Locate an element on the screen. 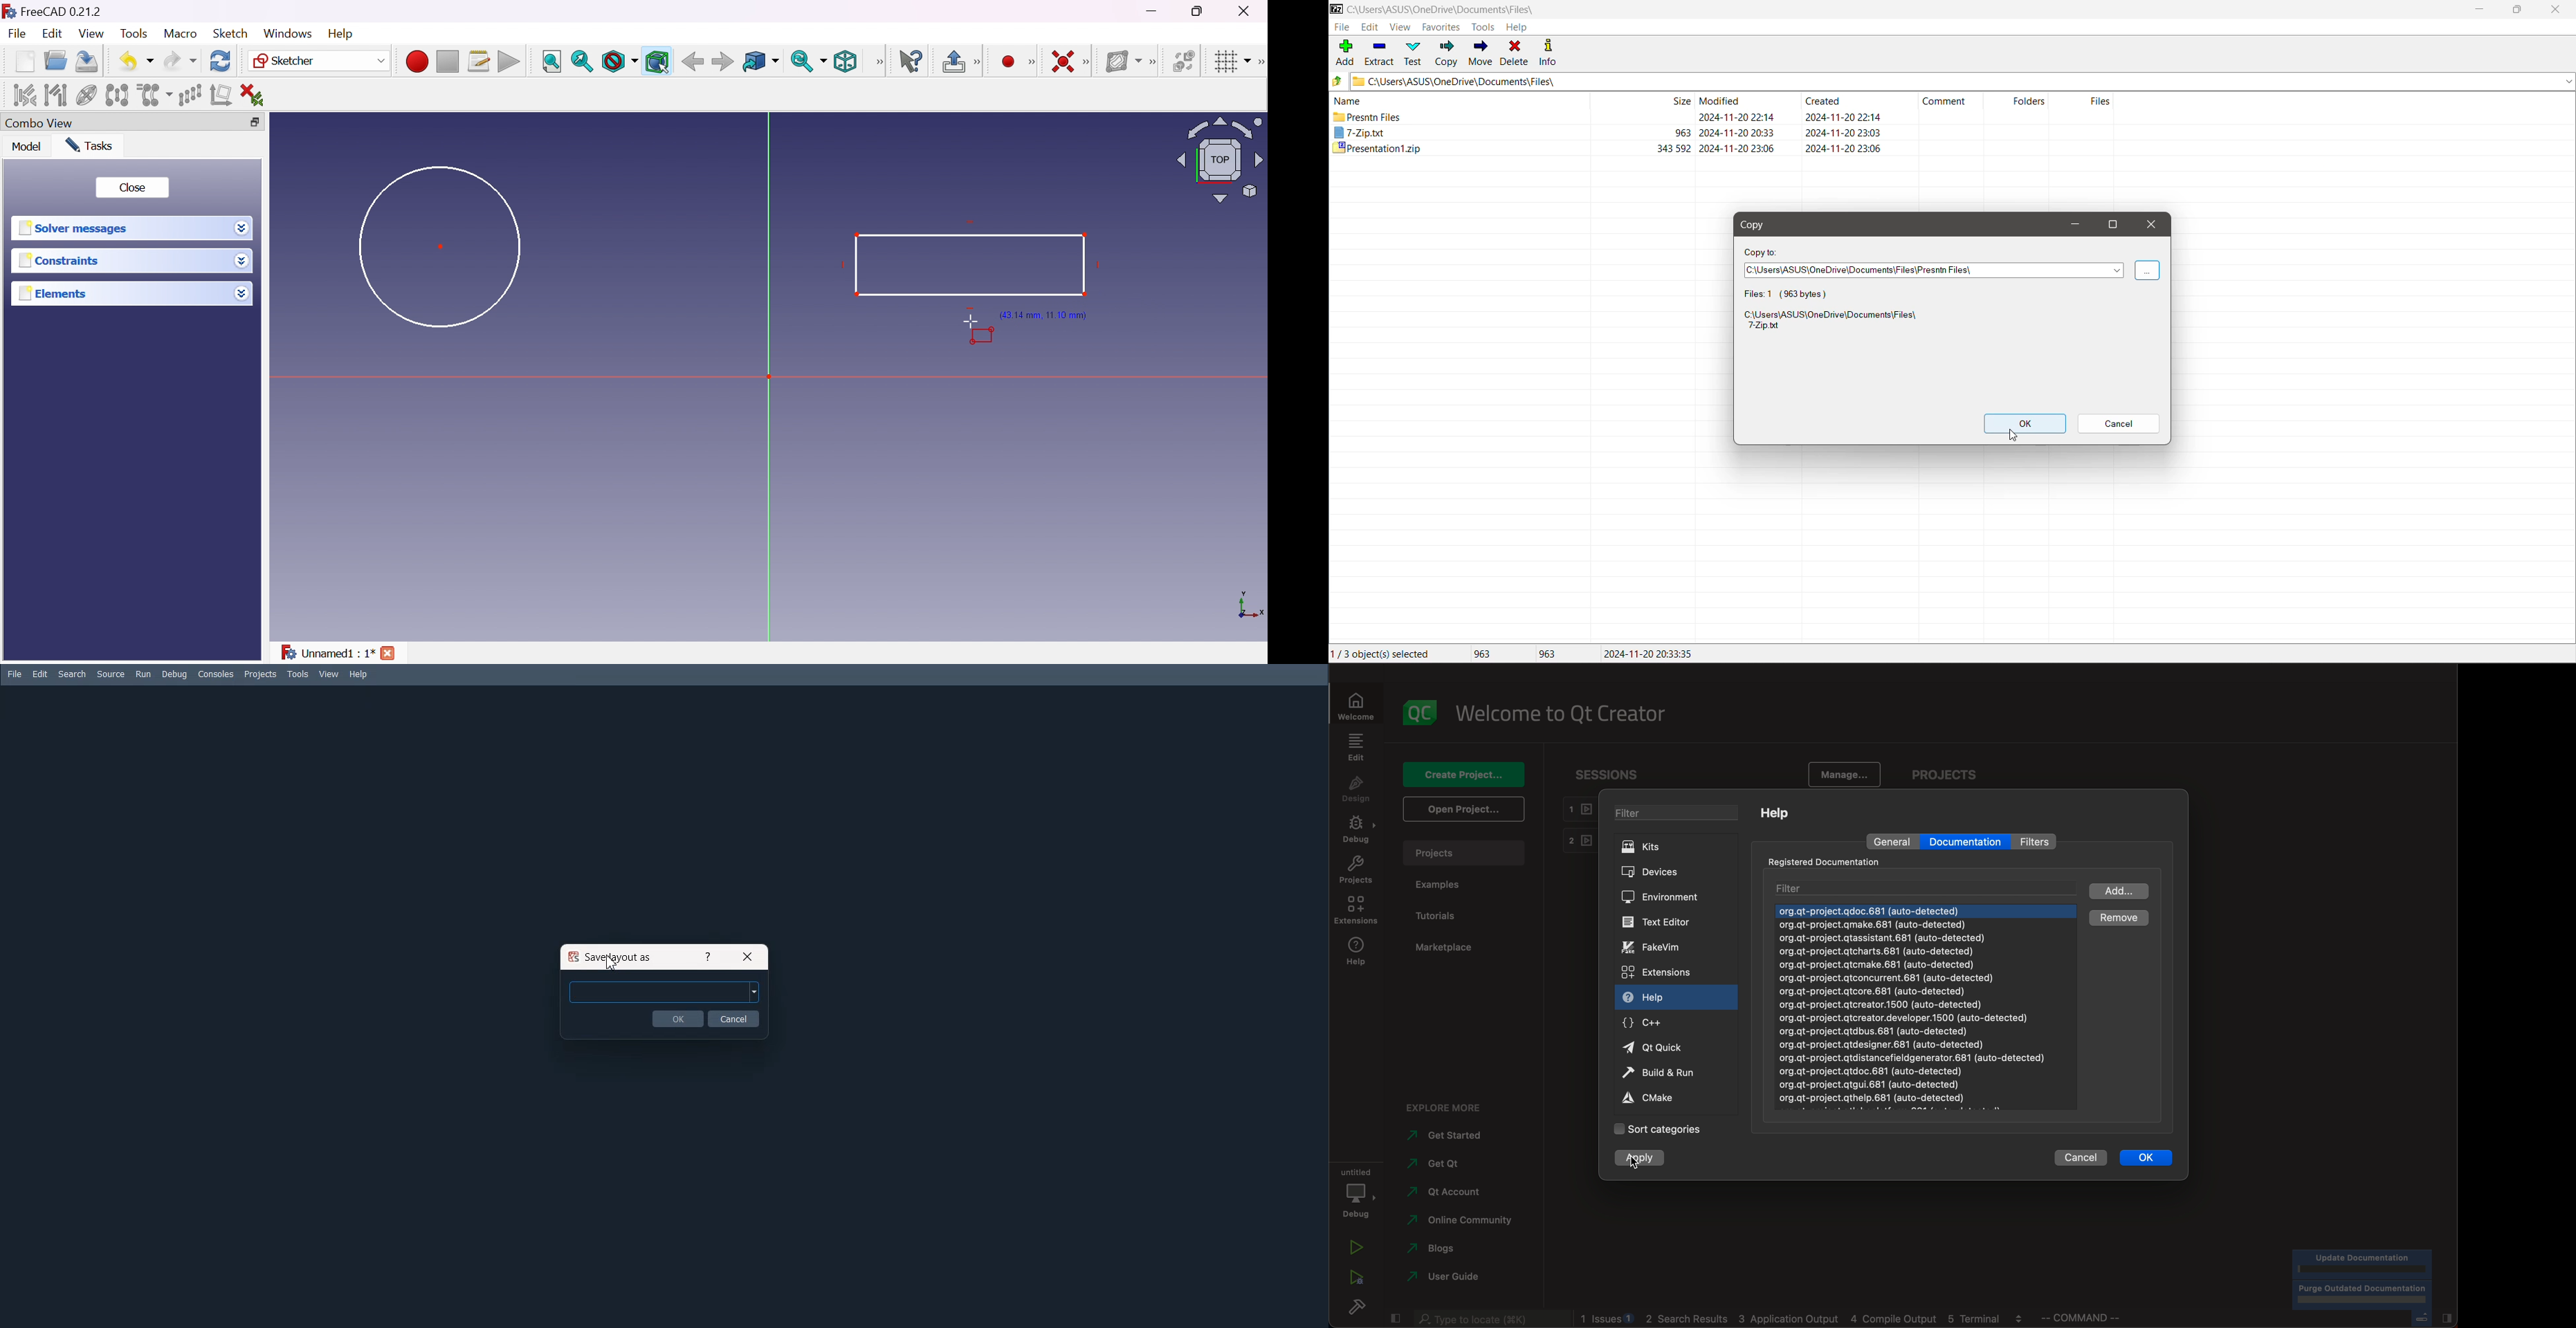 The width and height of the screenshot is (2576, 1344). Save is located at coordinates (85, 60).